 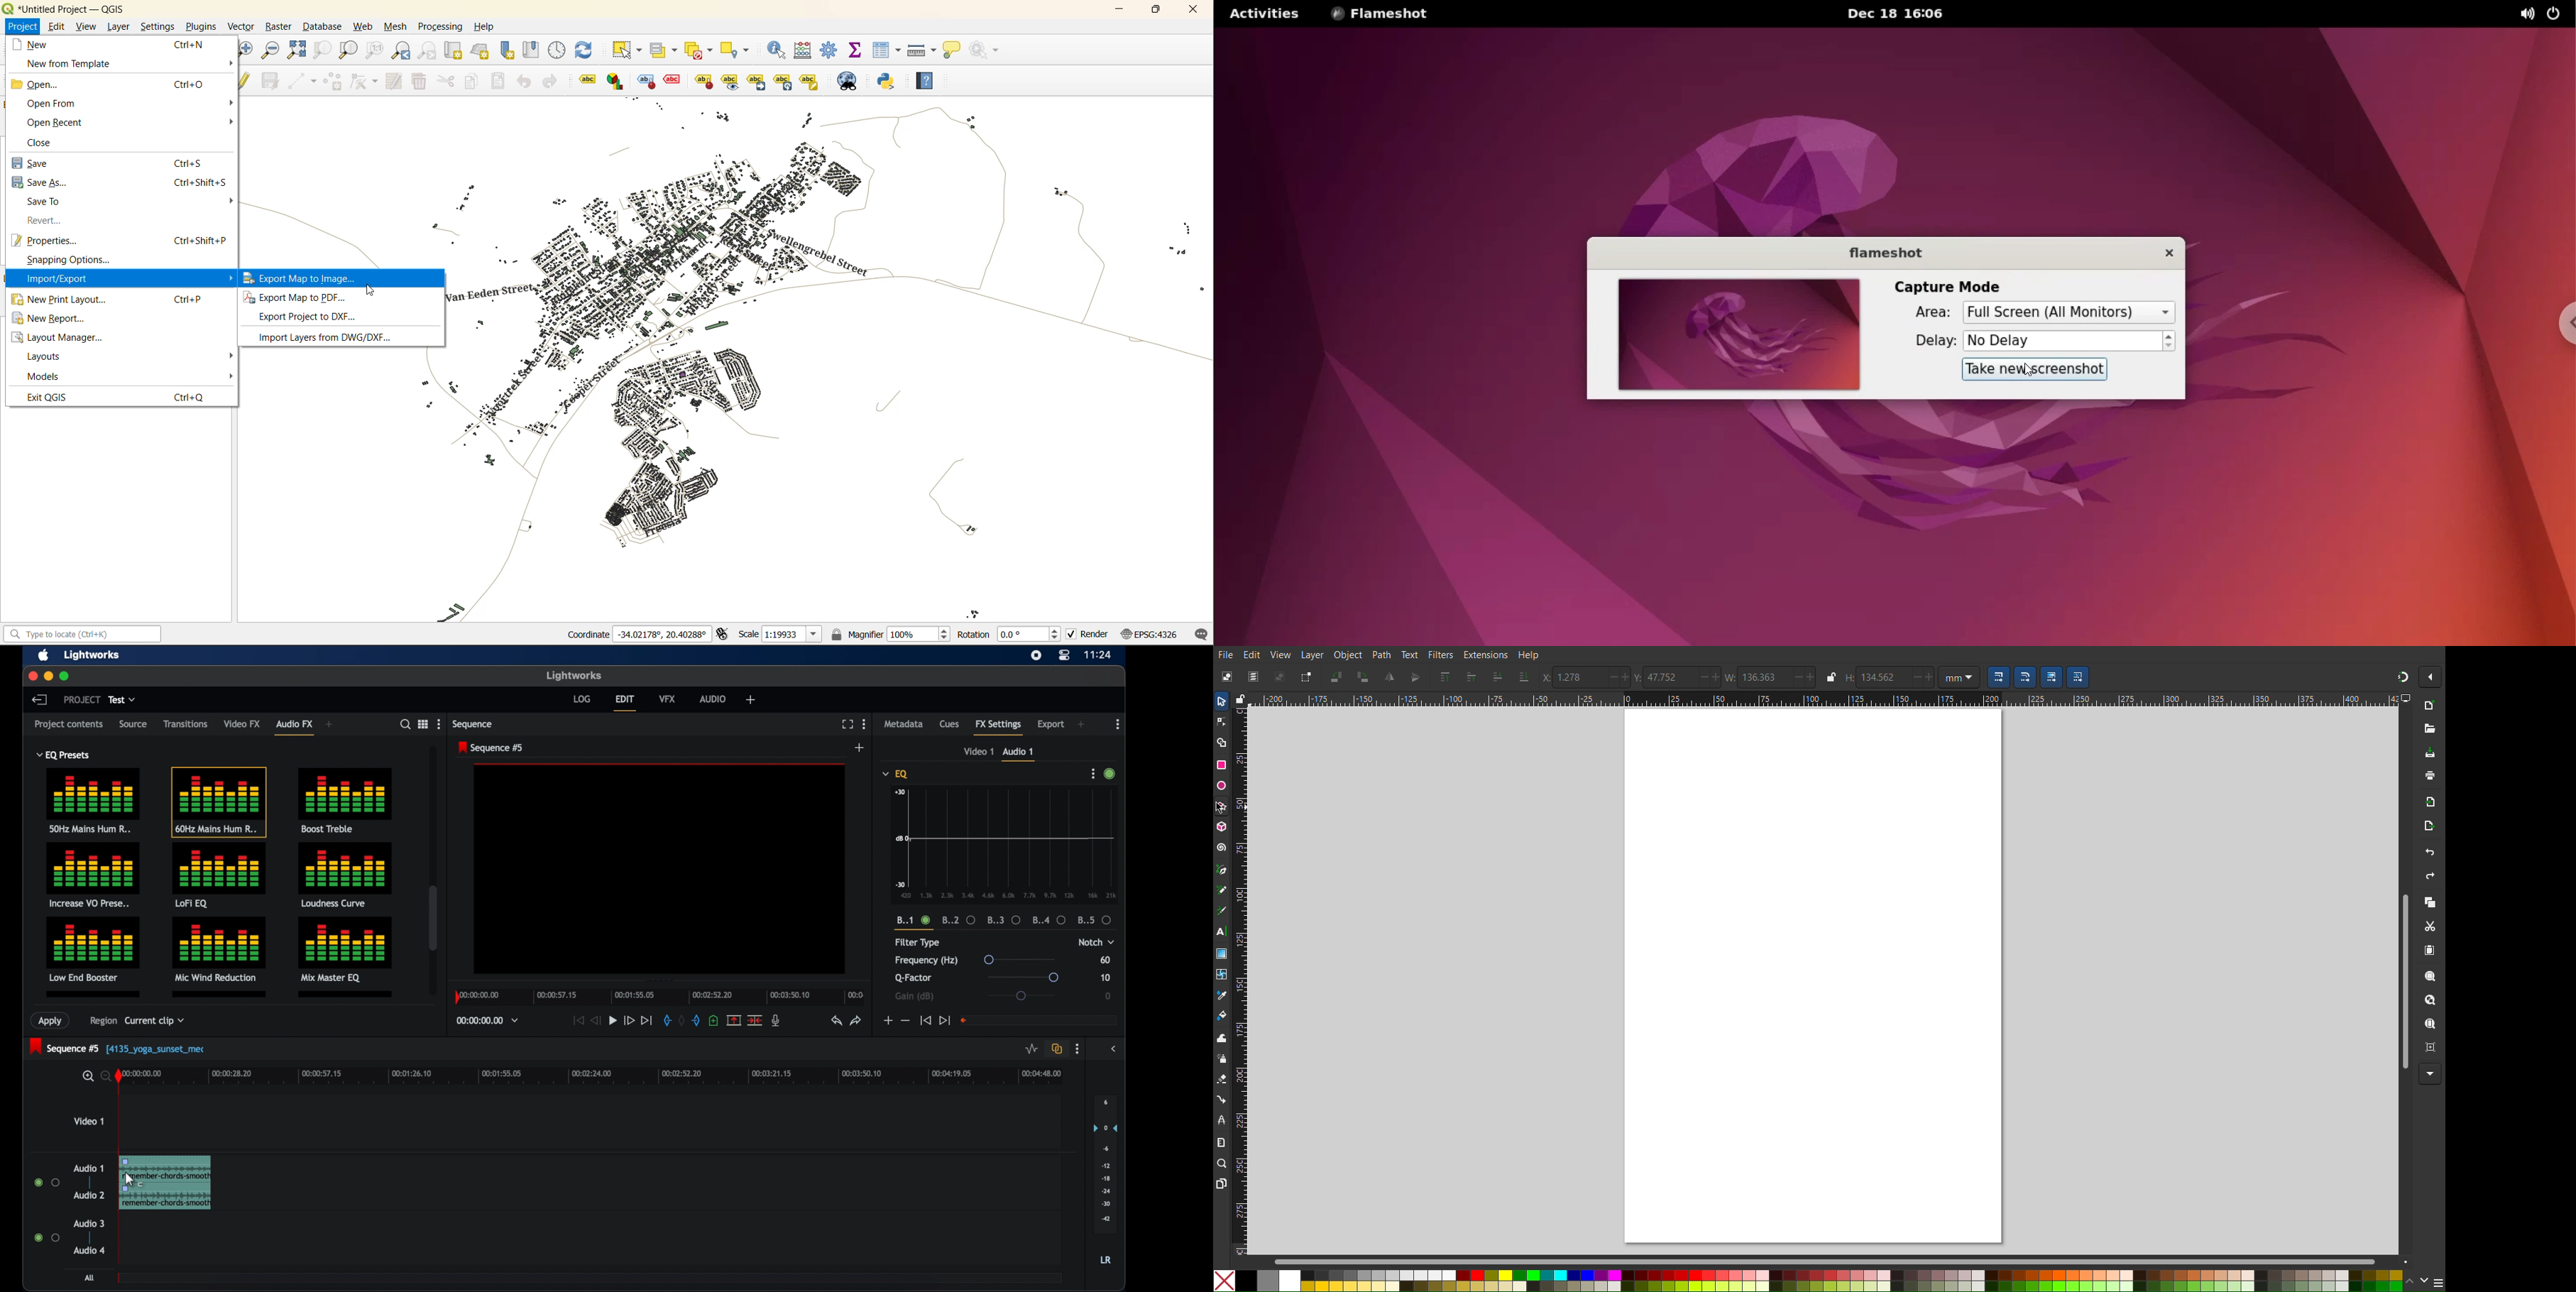 What do you see at coordinates (2434, 677) in the screenshot?
I see `More Options` at bounding box center [2434, 677].